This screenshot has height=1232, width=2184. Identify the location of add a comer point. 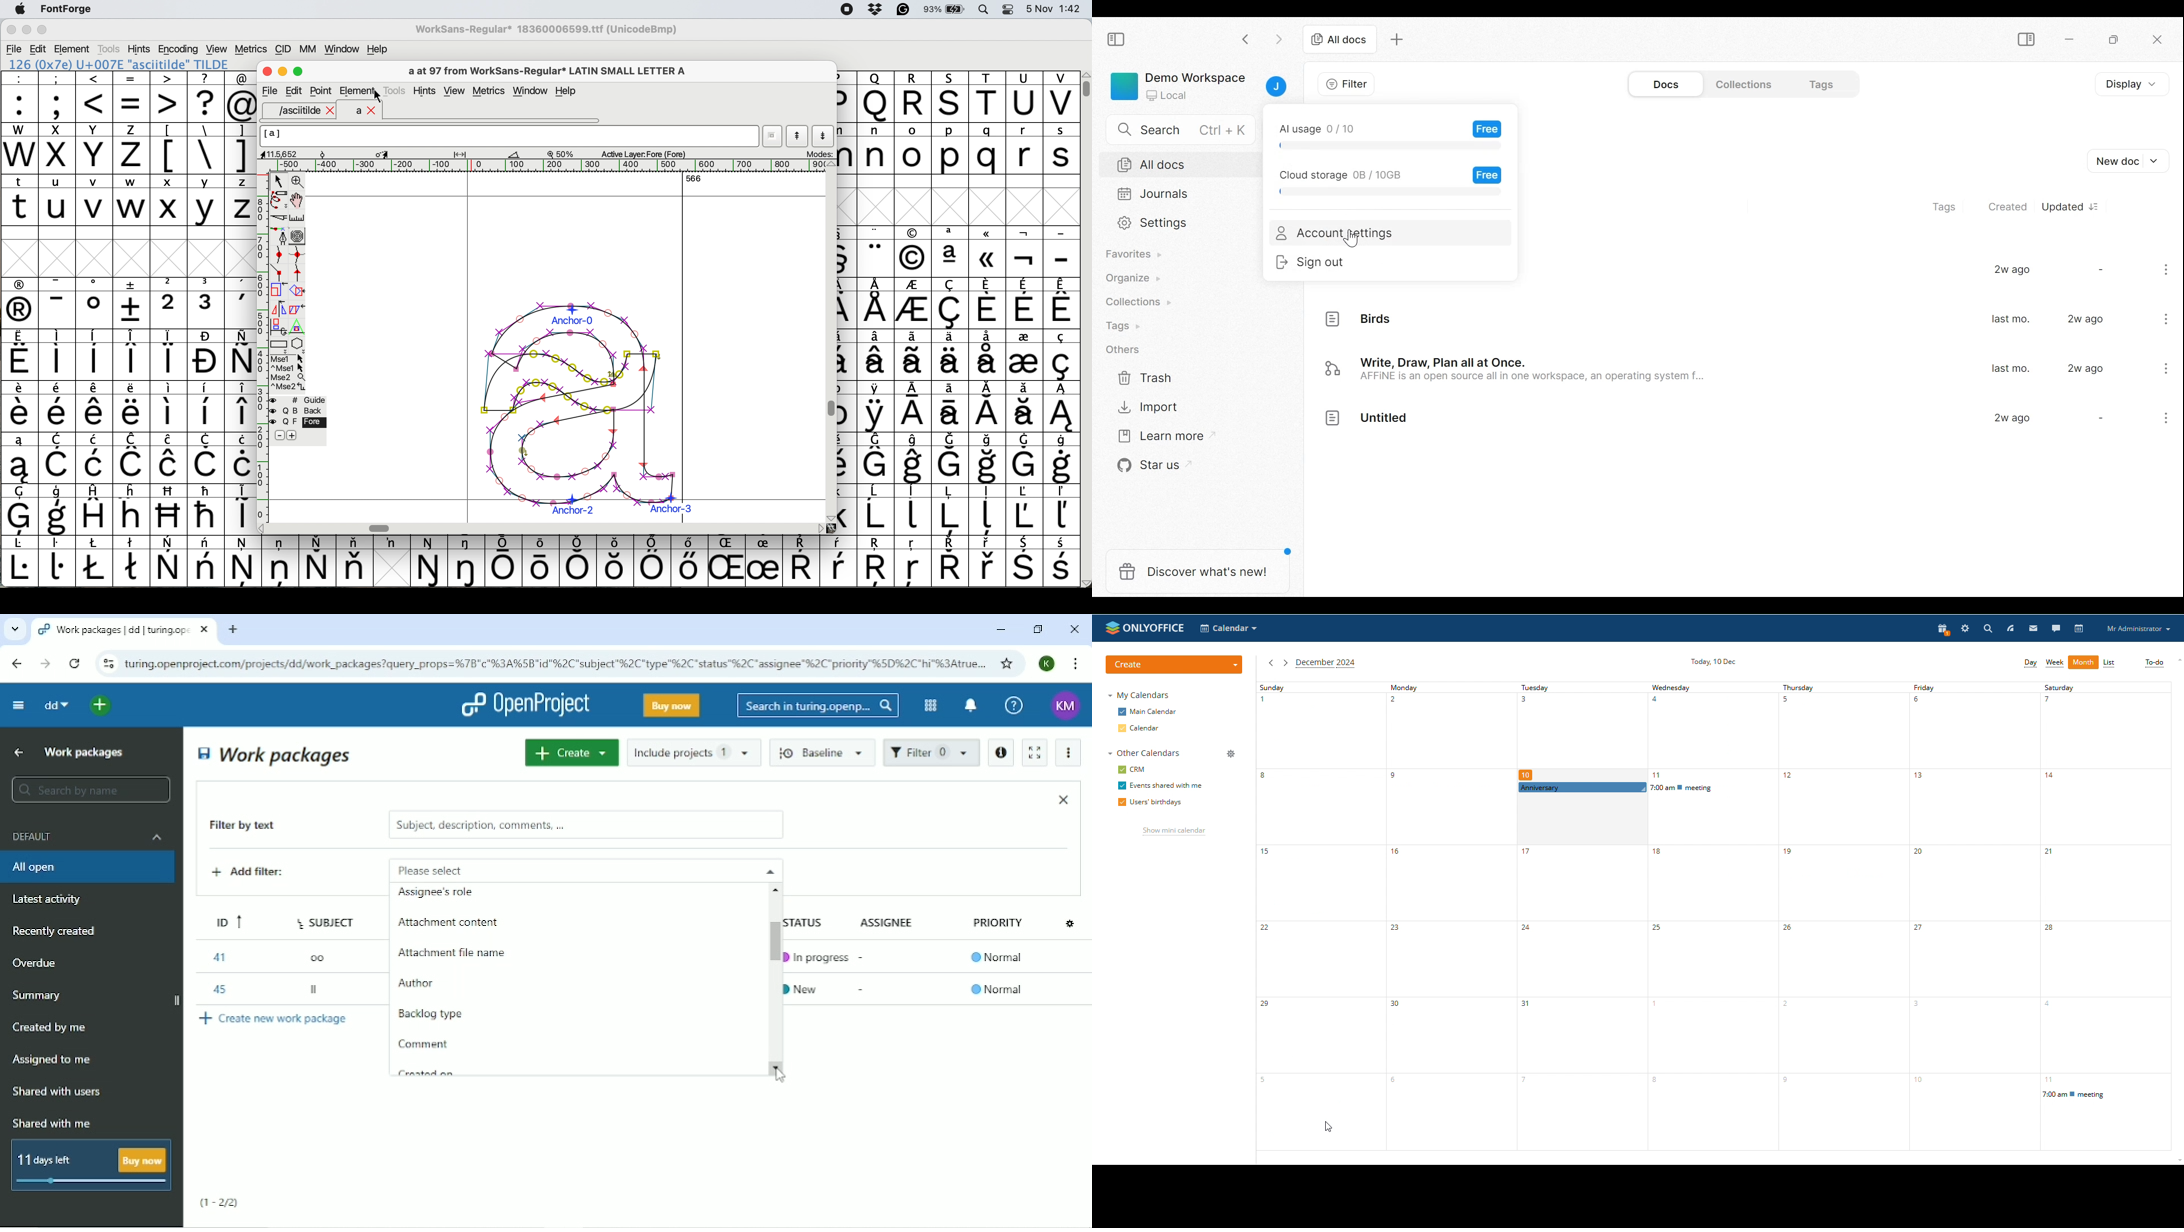
(279, 272).